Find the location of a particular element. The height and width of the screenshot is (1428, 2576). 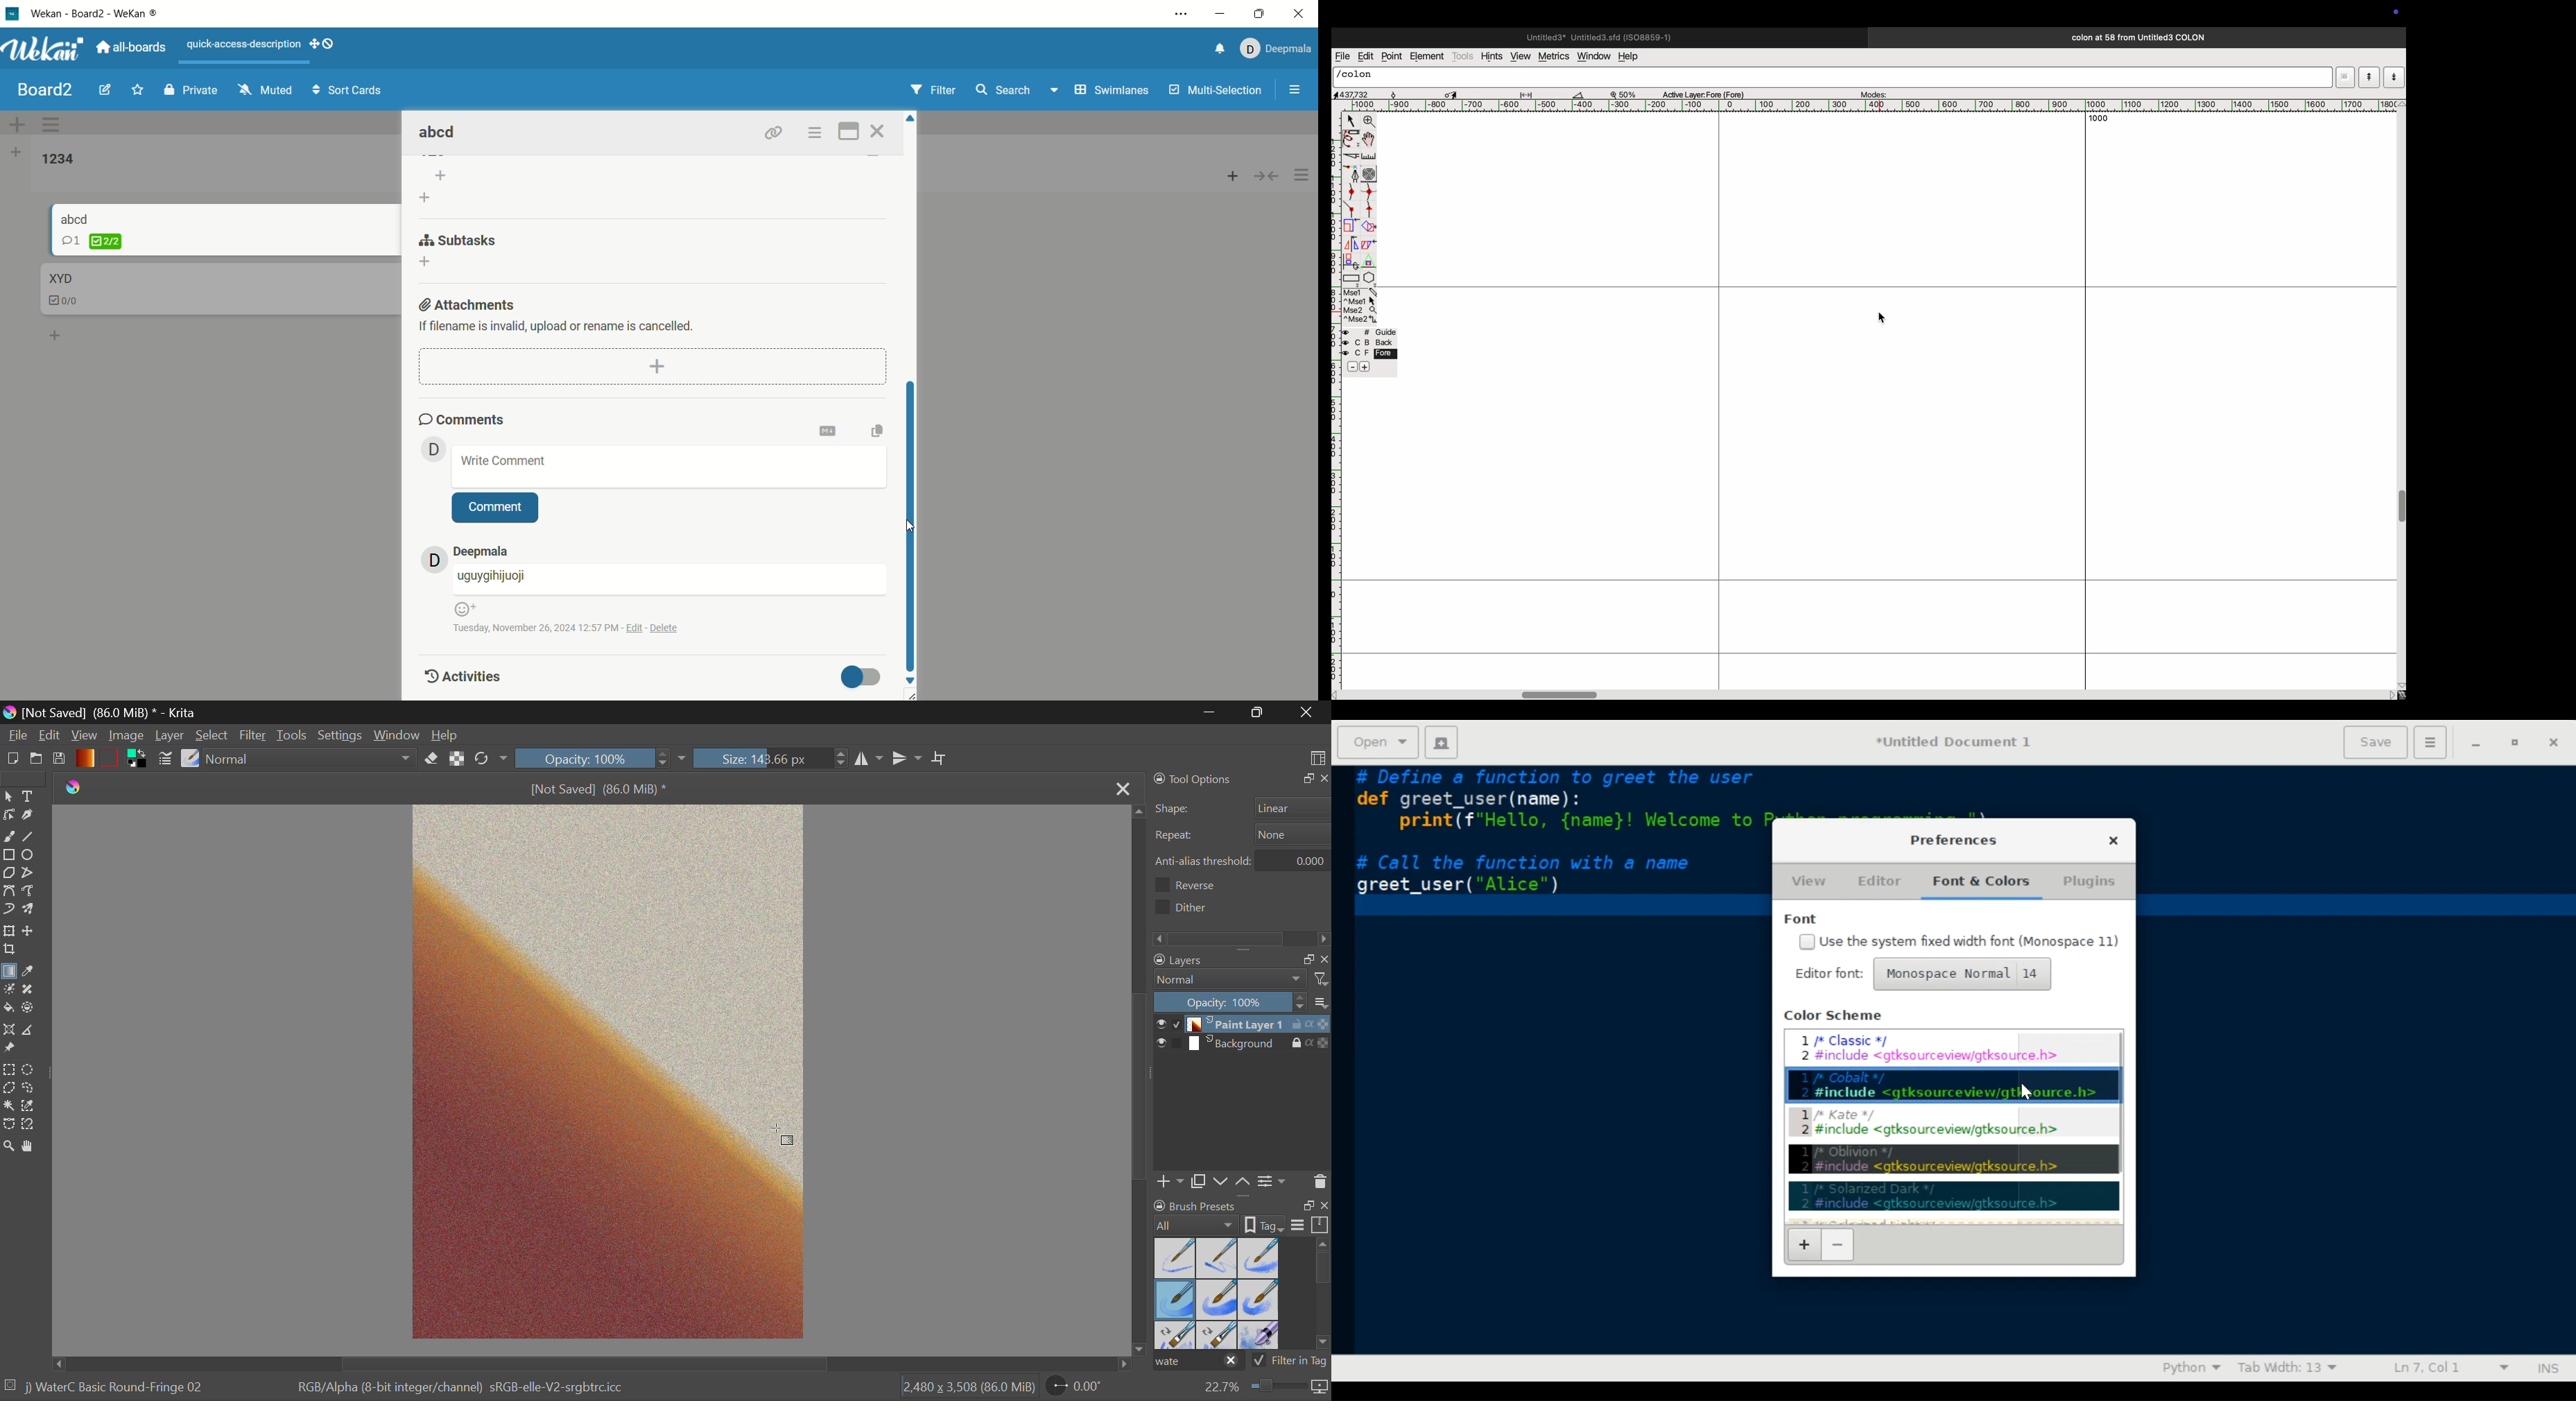

avatar is located at coordinates (435, 559).